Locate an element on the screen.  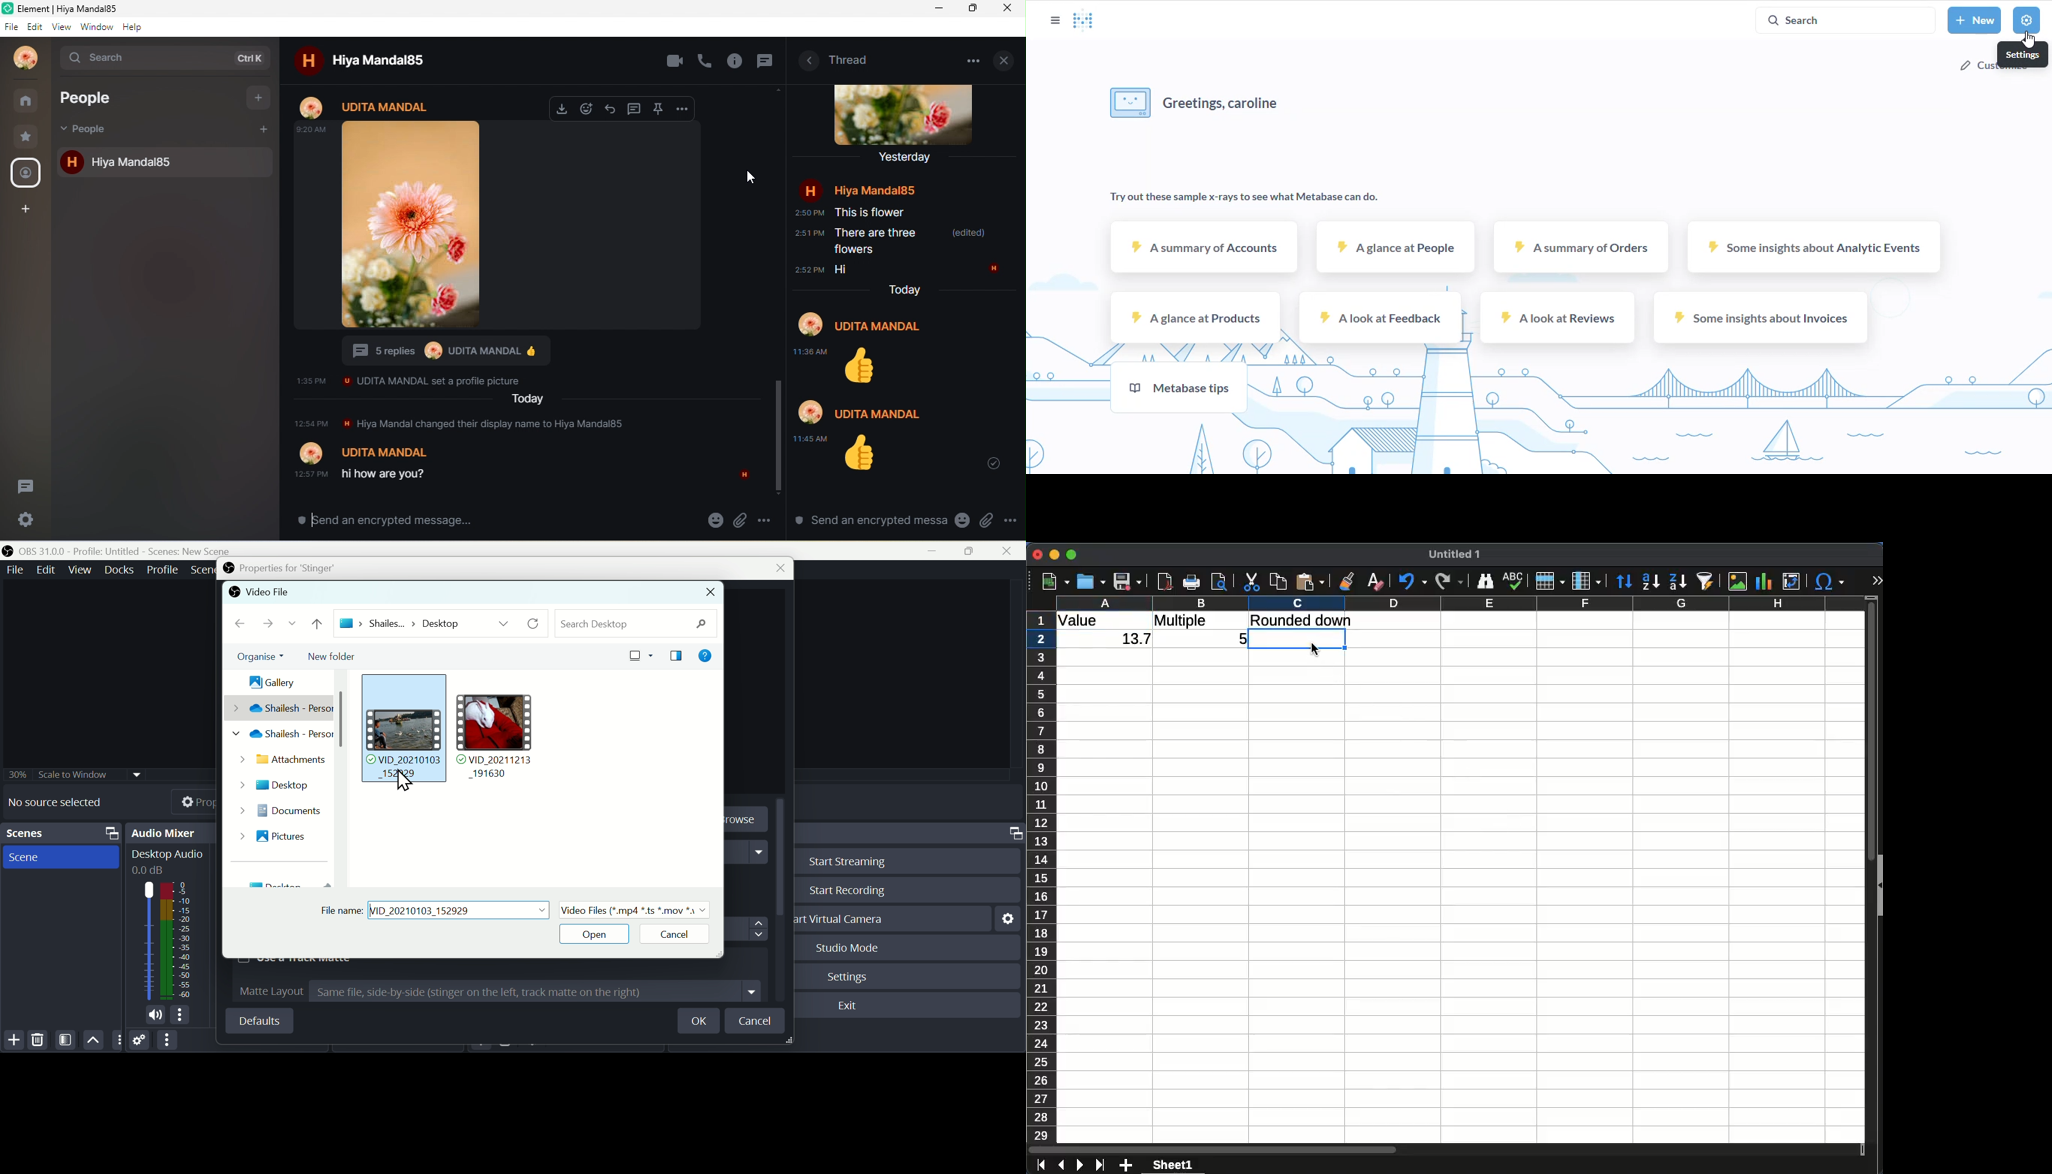
Studio mode is located at coordinates (843, 948).